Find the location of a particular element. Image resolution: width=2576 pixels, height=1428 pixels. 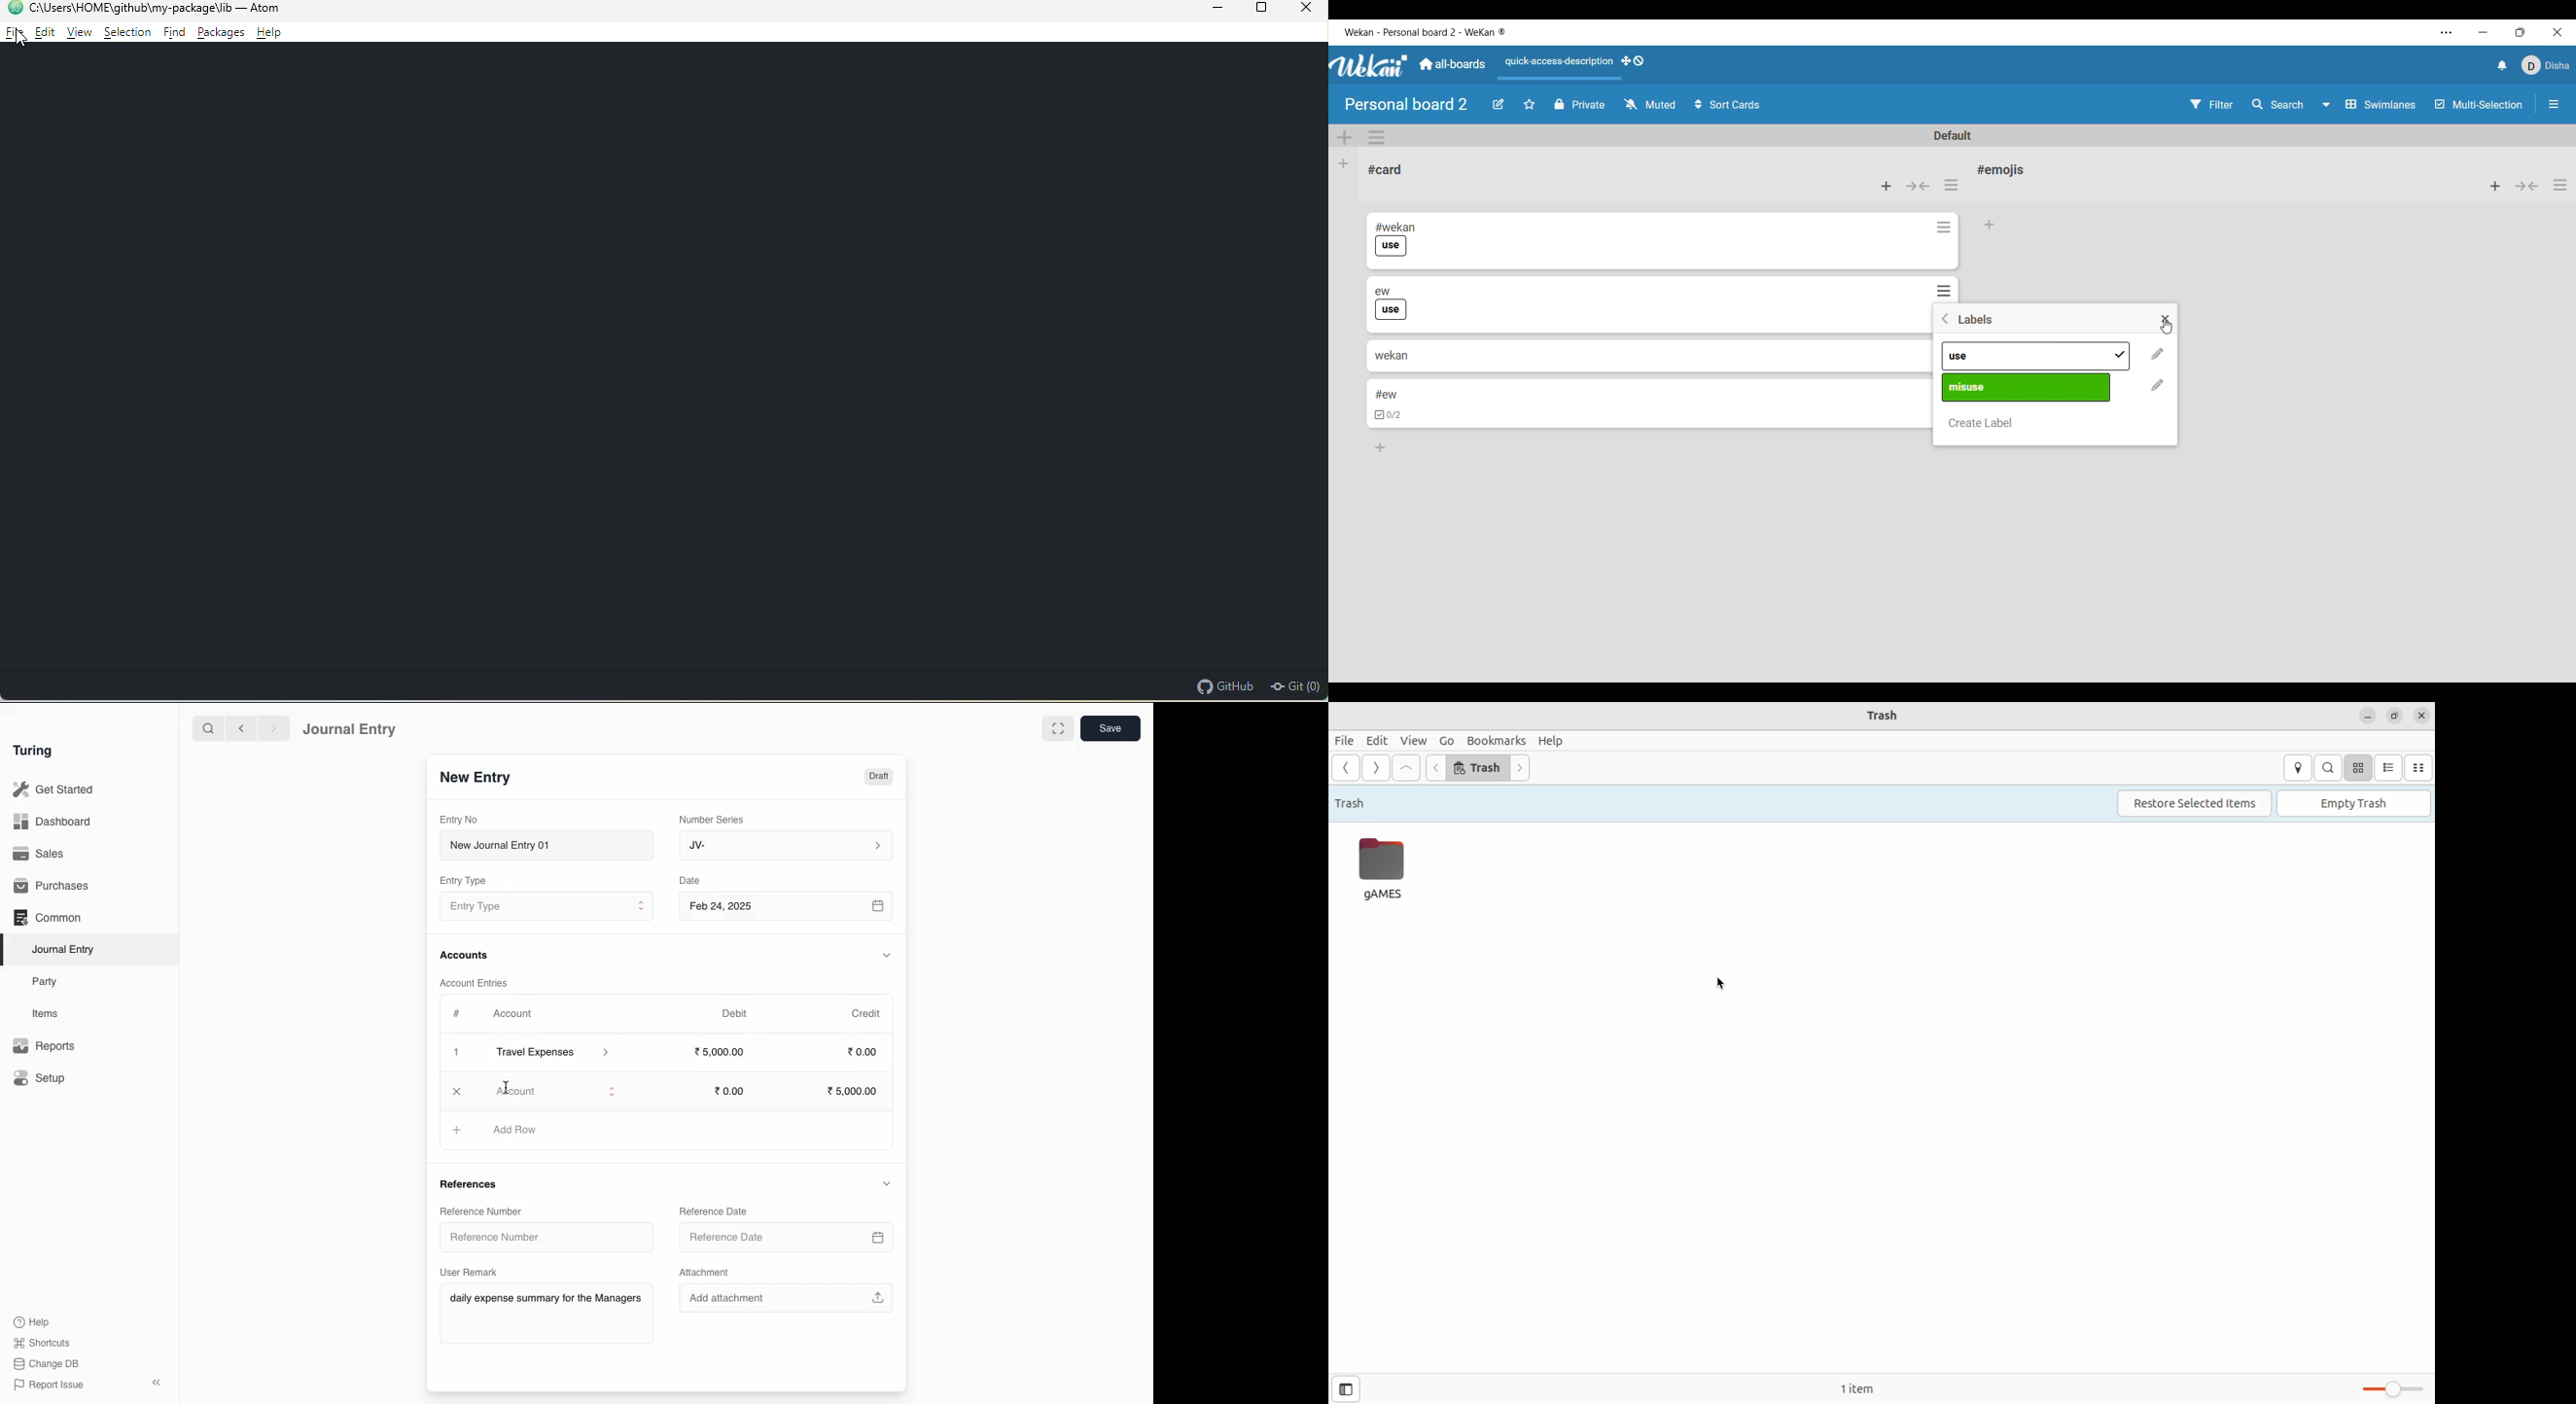

JV- is located at coordinates (788, 846).